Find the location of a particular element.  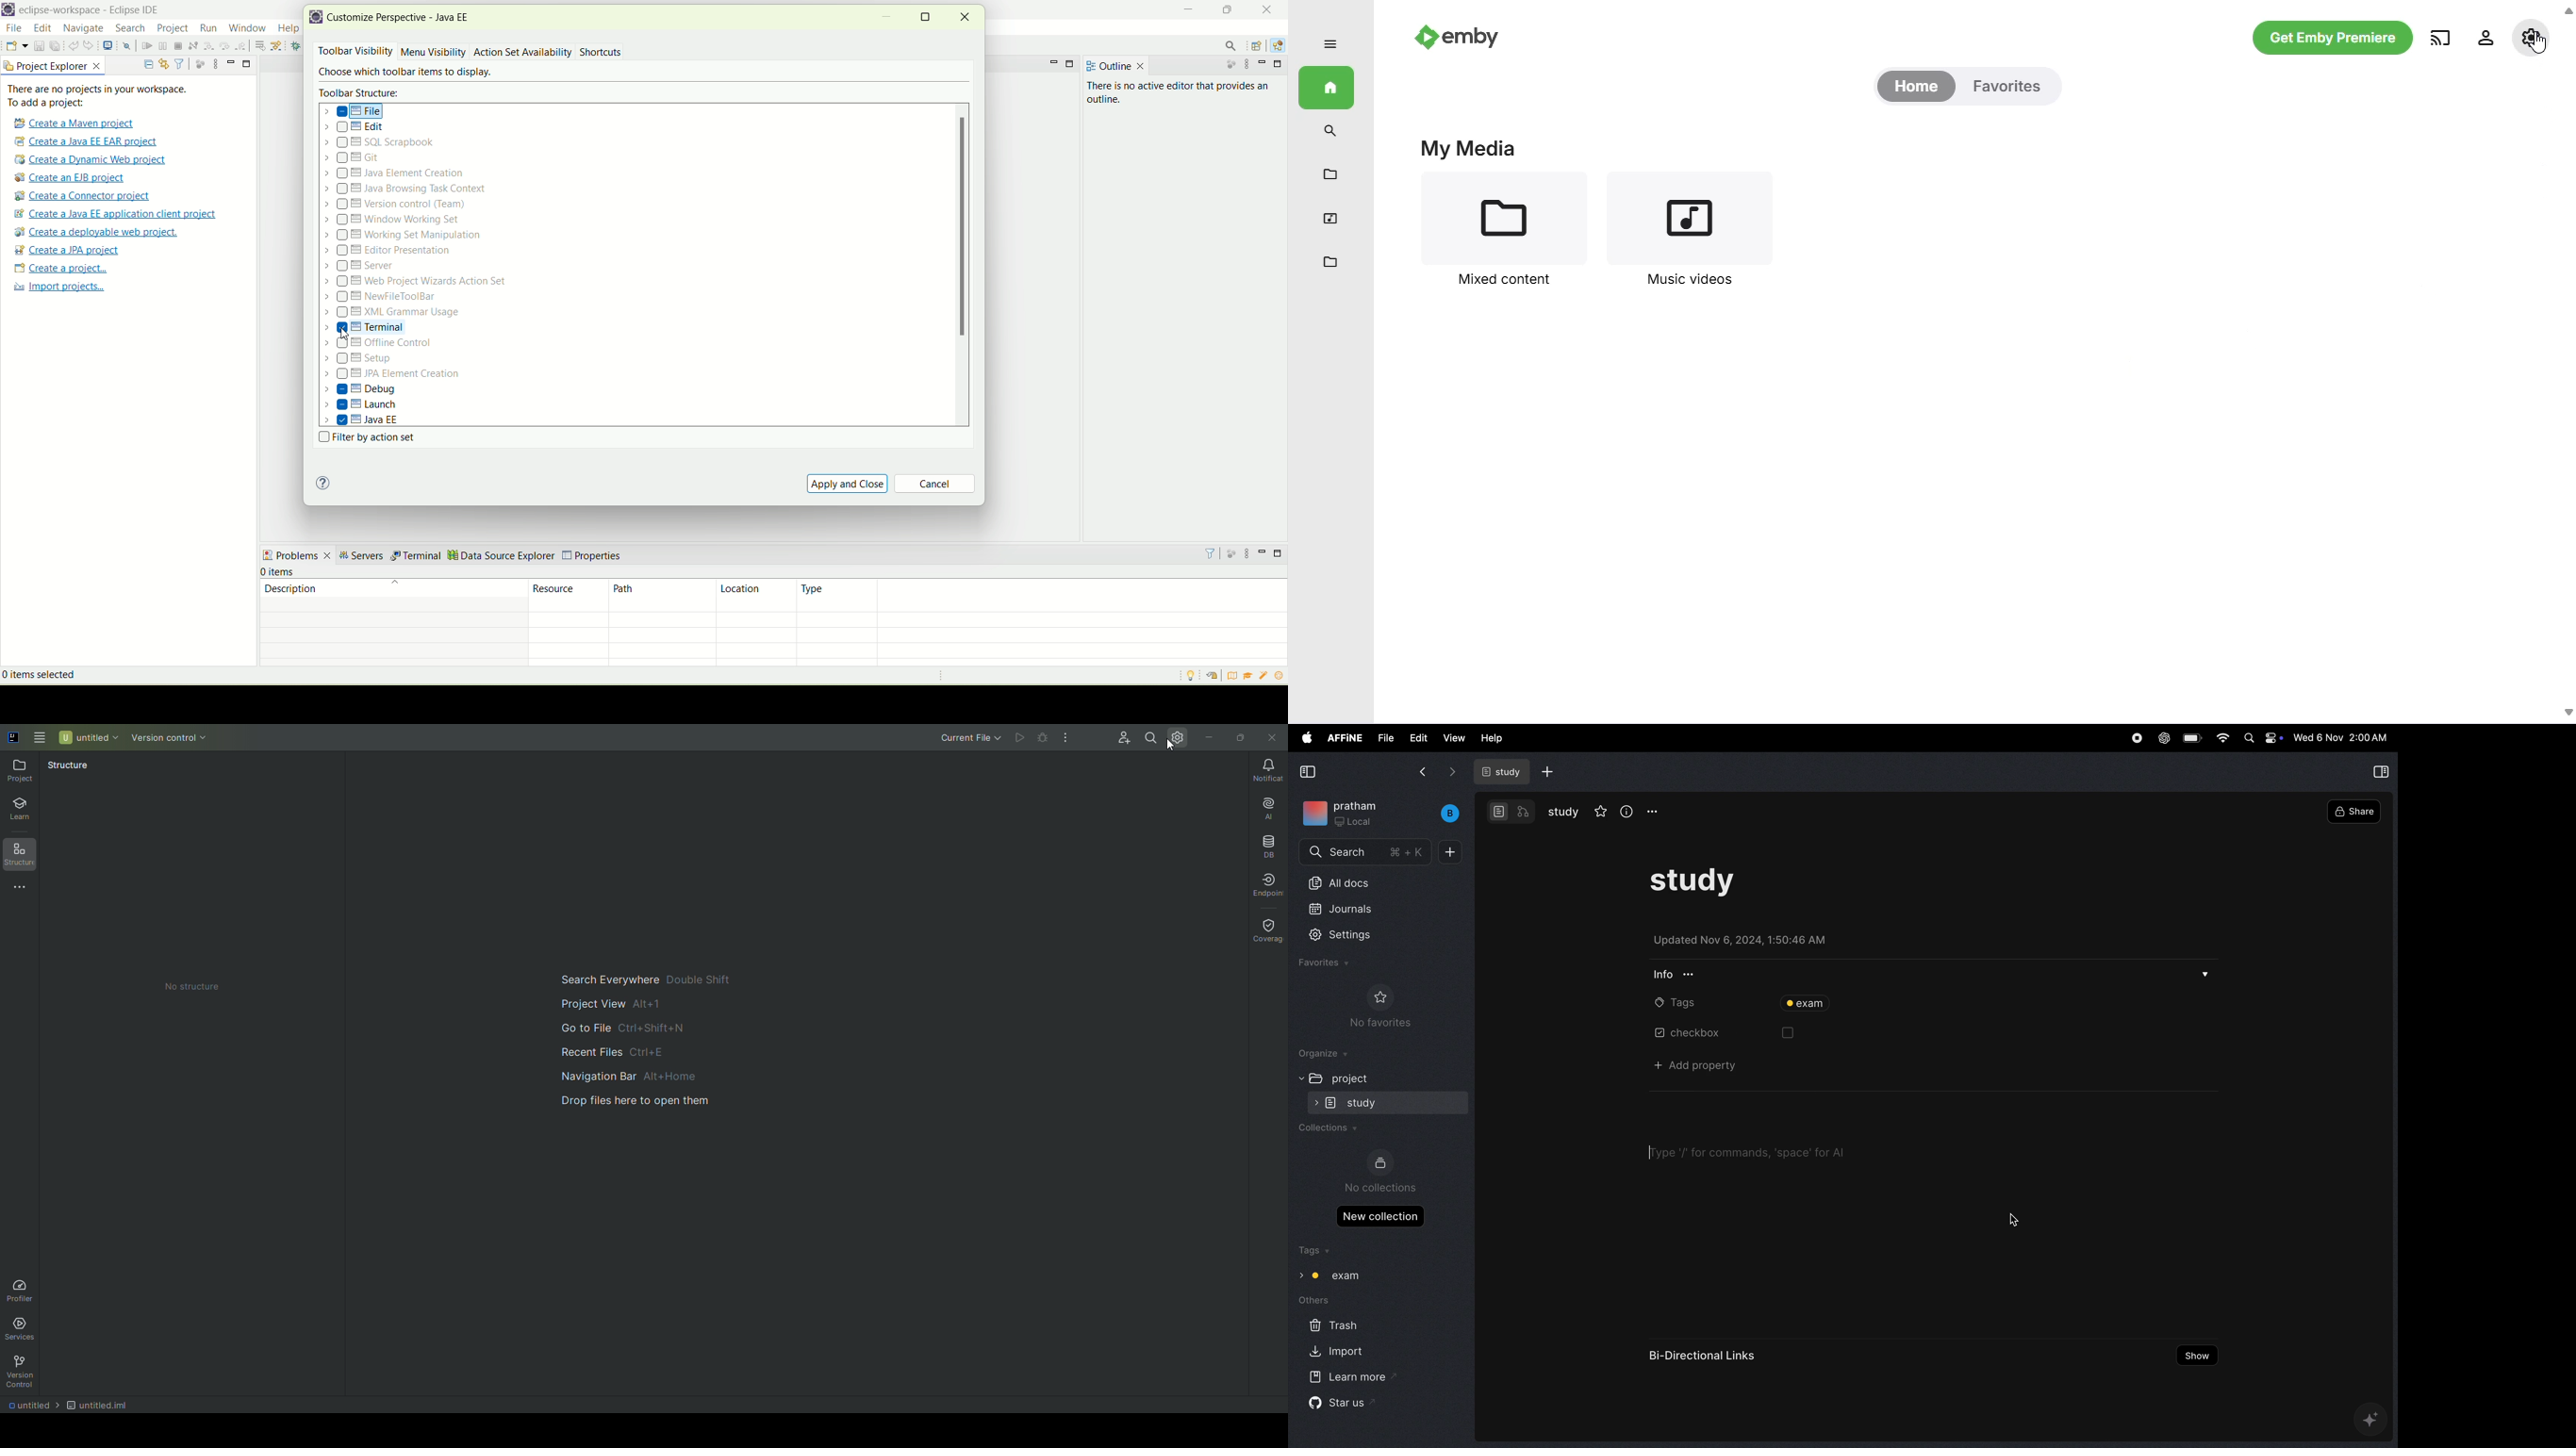

No structure is located at coordinates (193, 988).